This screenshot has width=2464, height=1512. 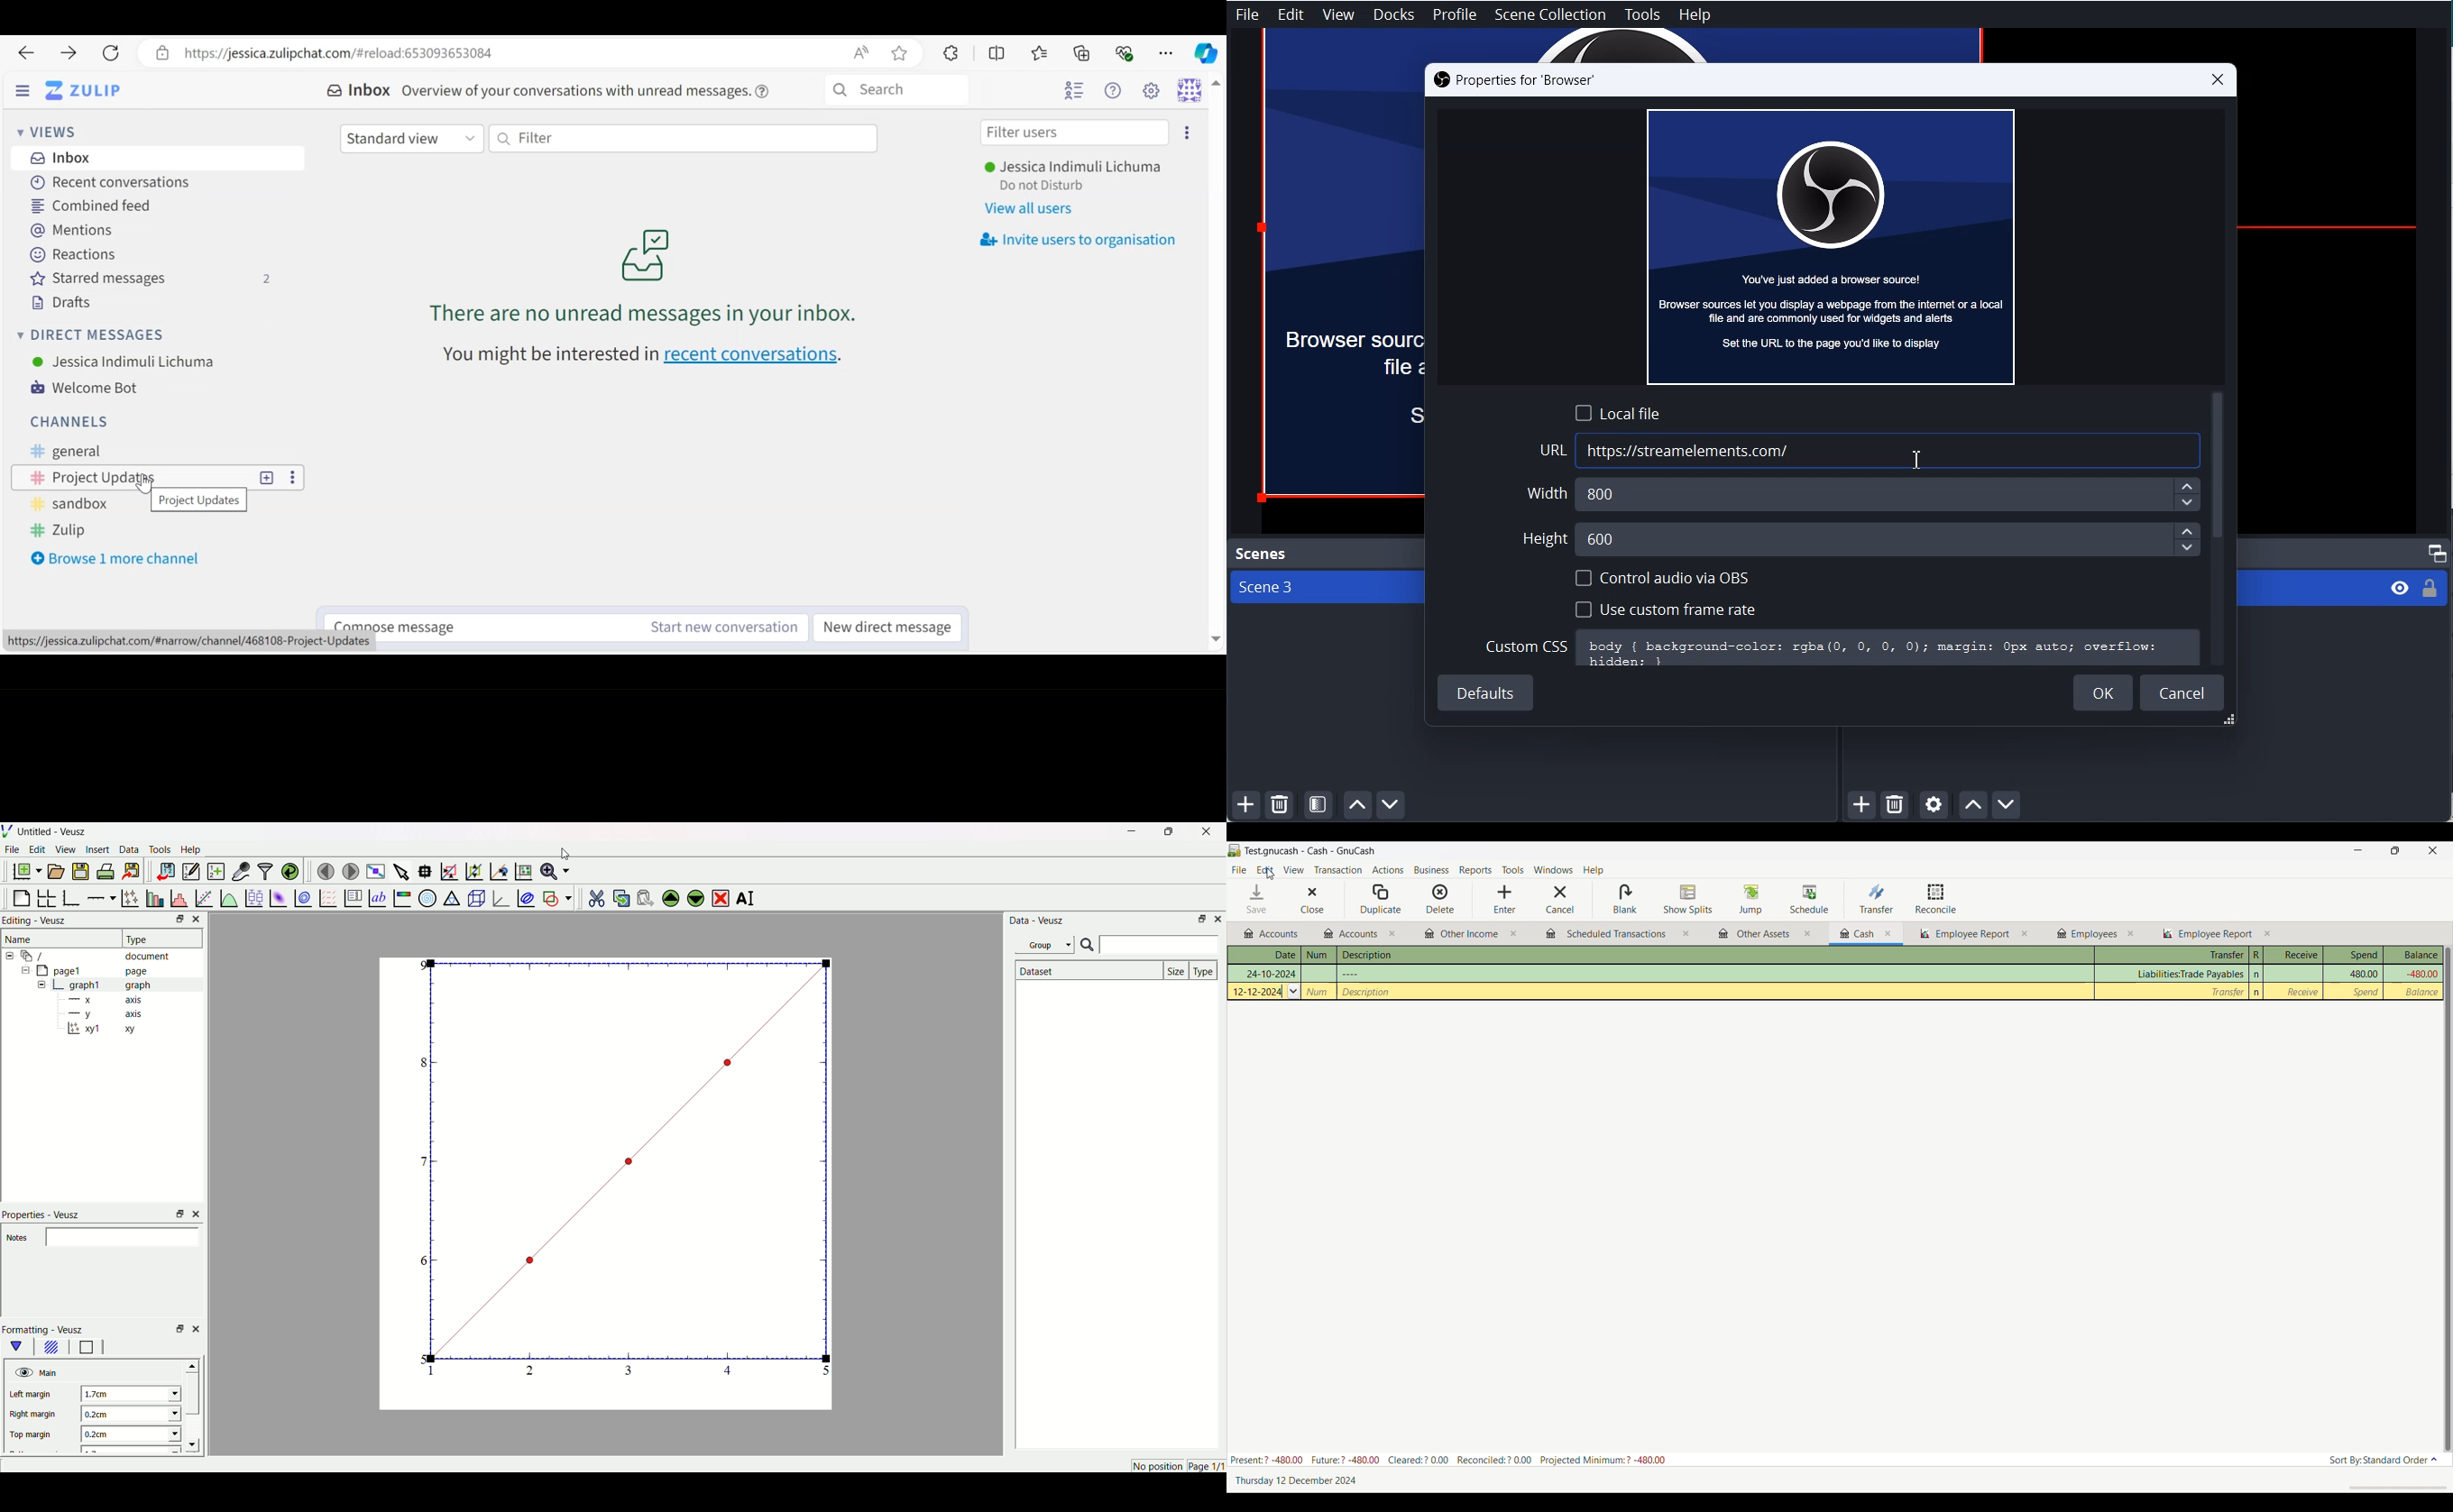 I want to click on Invite users to organisation, so click(x=1186, y=133).